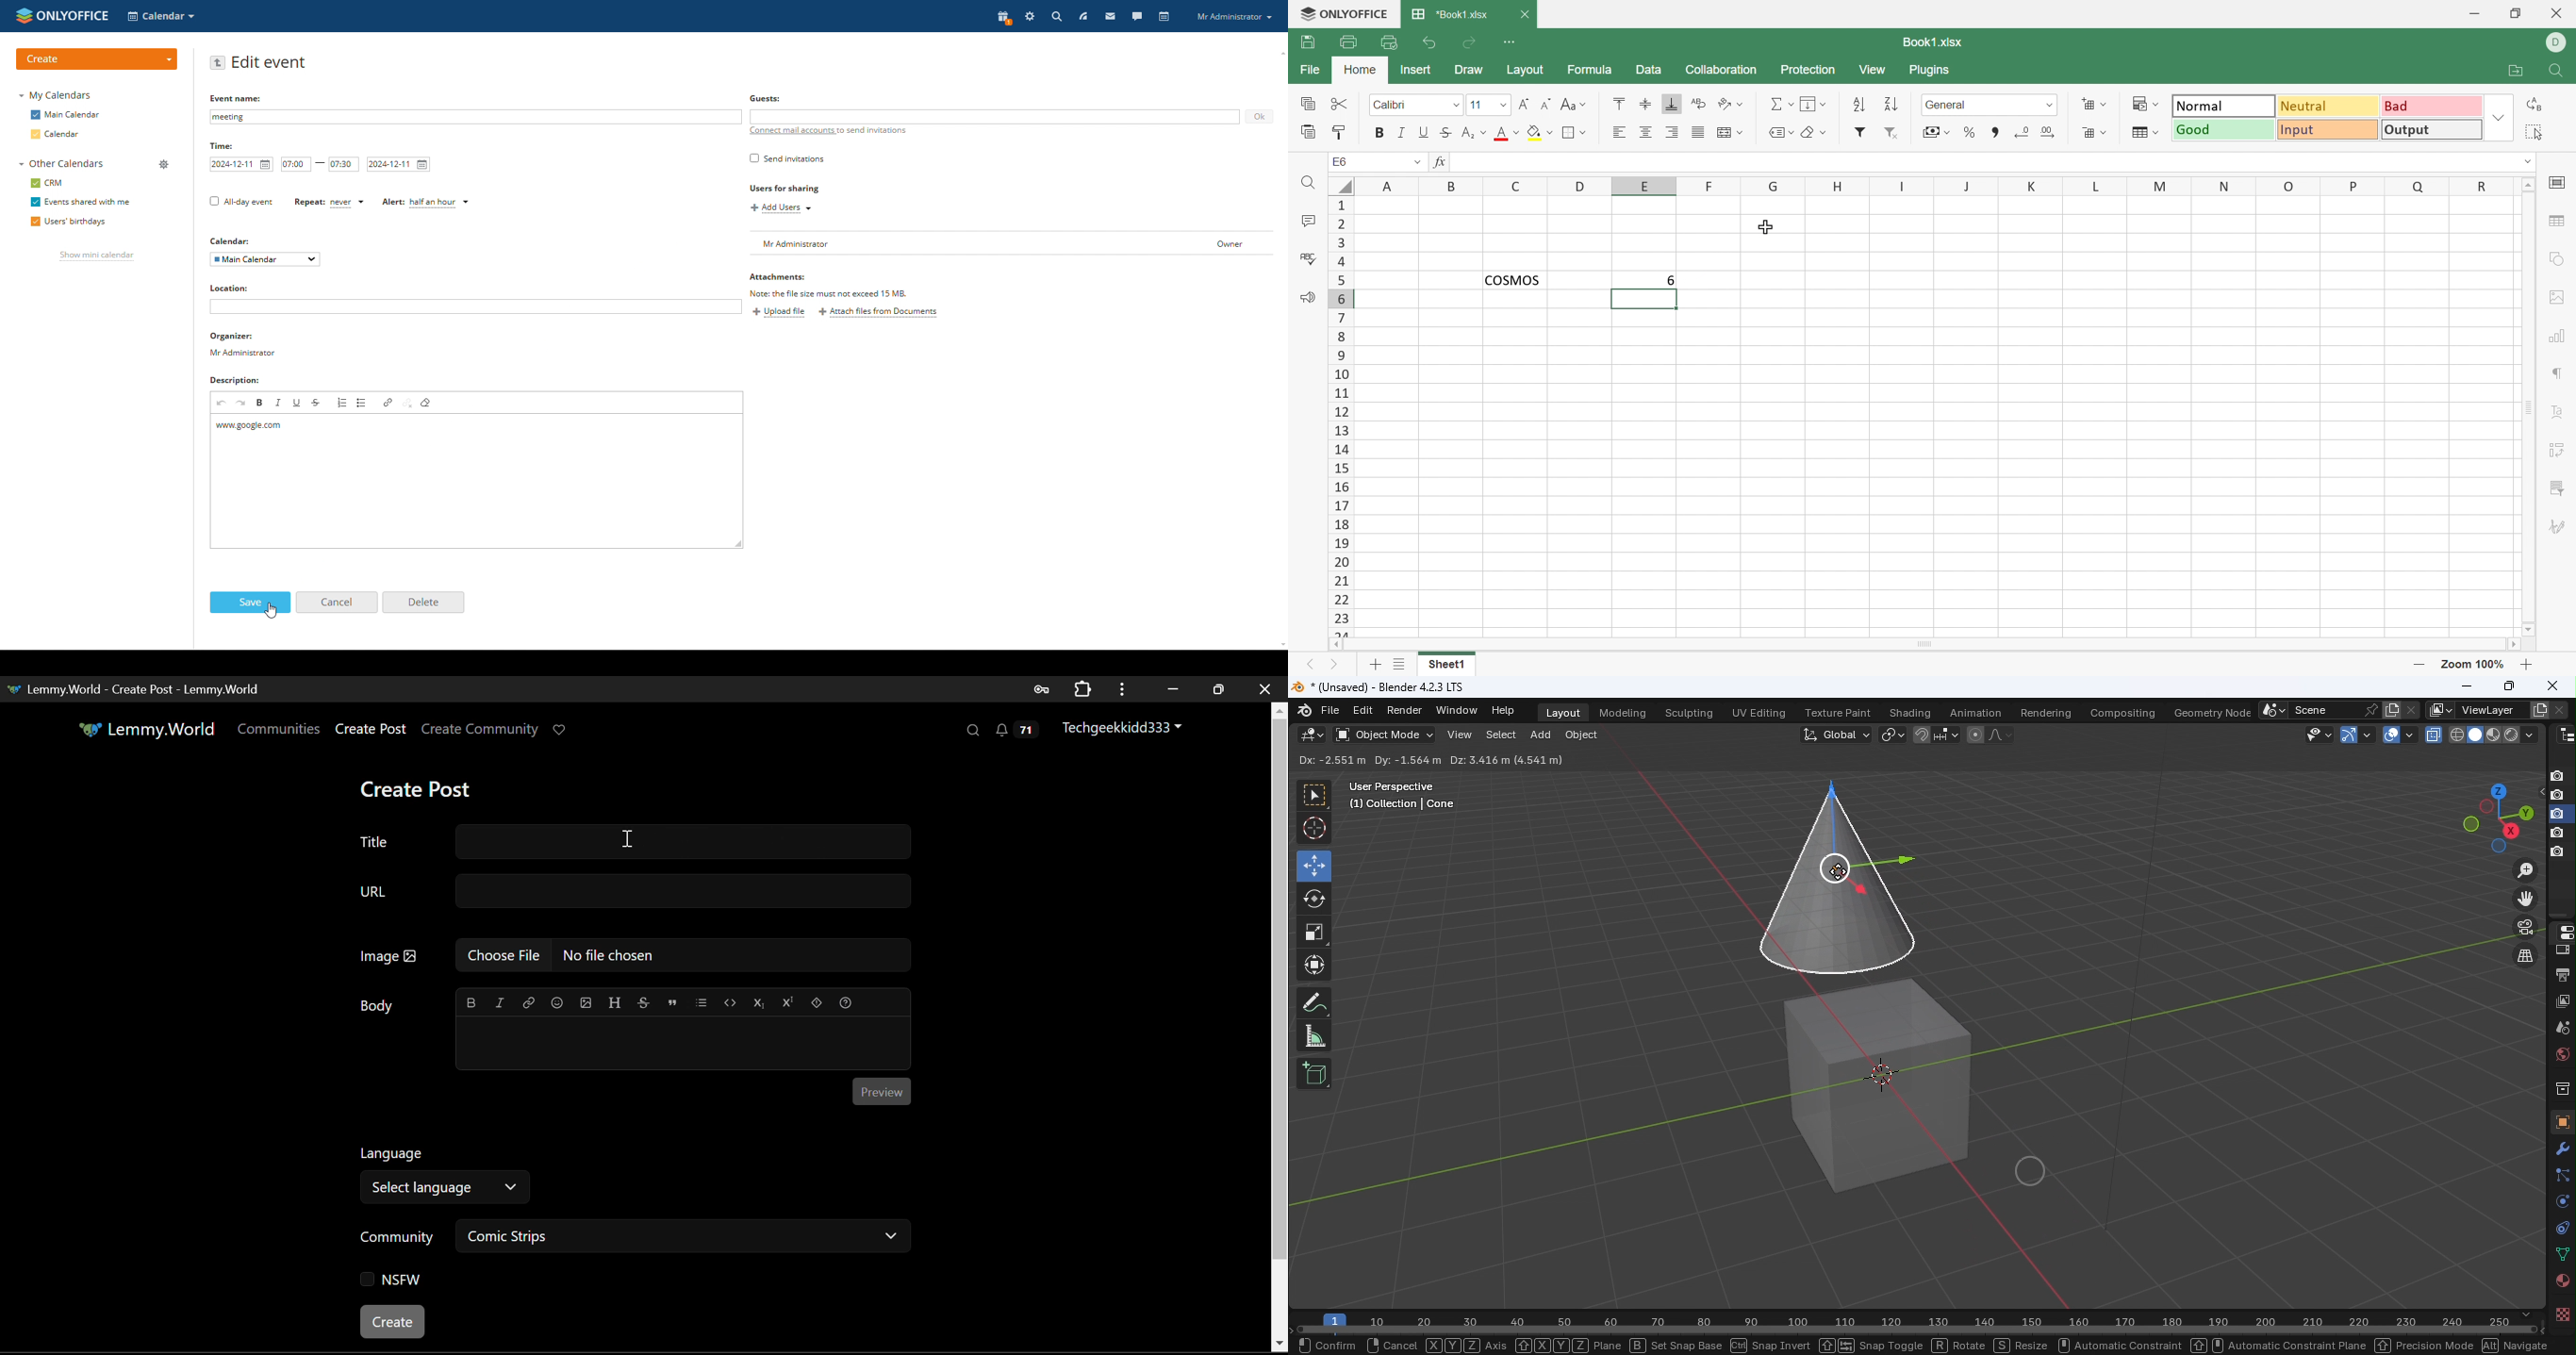 The height and width of the screenshot is (1372, 2576). Describe the element at coordinates (1375, 665) in the screenshot. I see `Add sheet` at that location.